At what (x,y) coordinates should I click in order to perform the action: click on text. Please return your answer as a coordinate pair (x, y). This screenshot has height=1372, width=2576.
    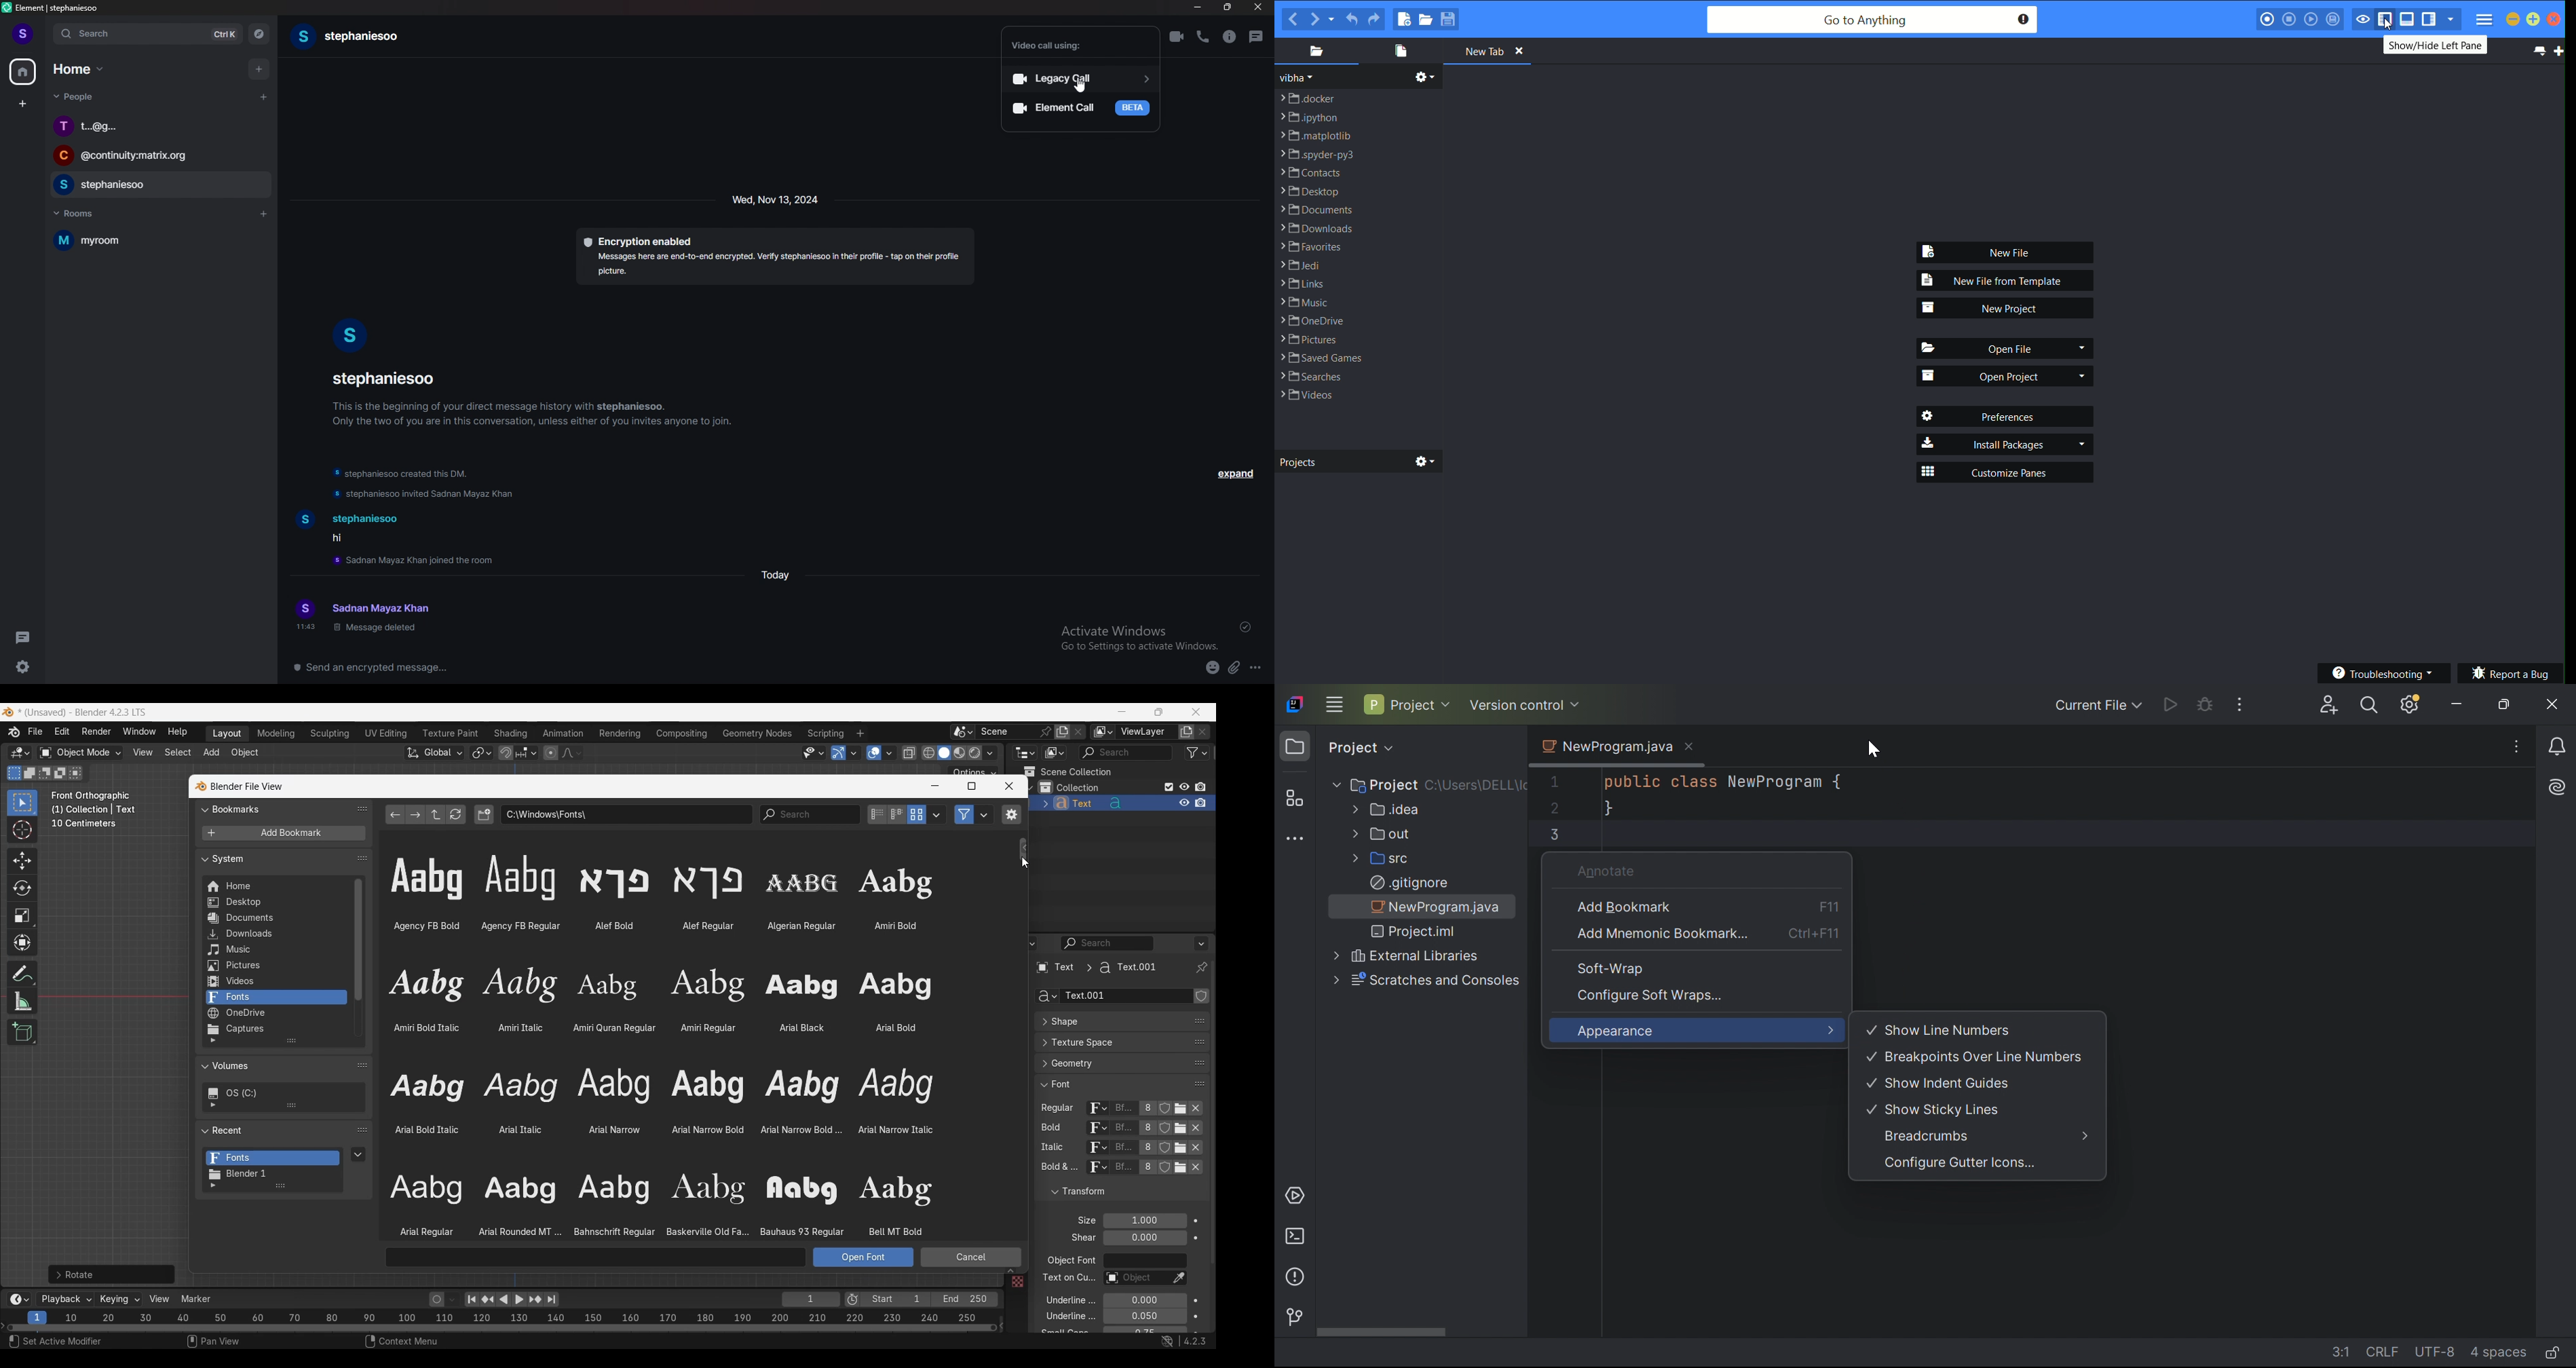
    Looking at the image, I should click on (1057, 1168).